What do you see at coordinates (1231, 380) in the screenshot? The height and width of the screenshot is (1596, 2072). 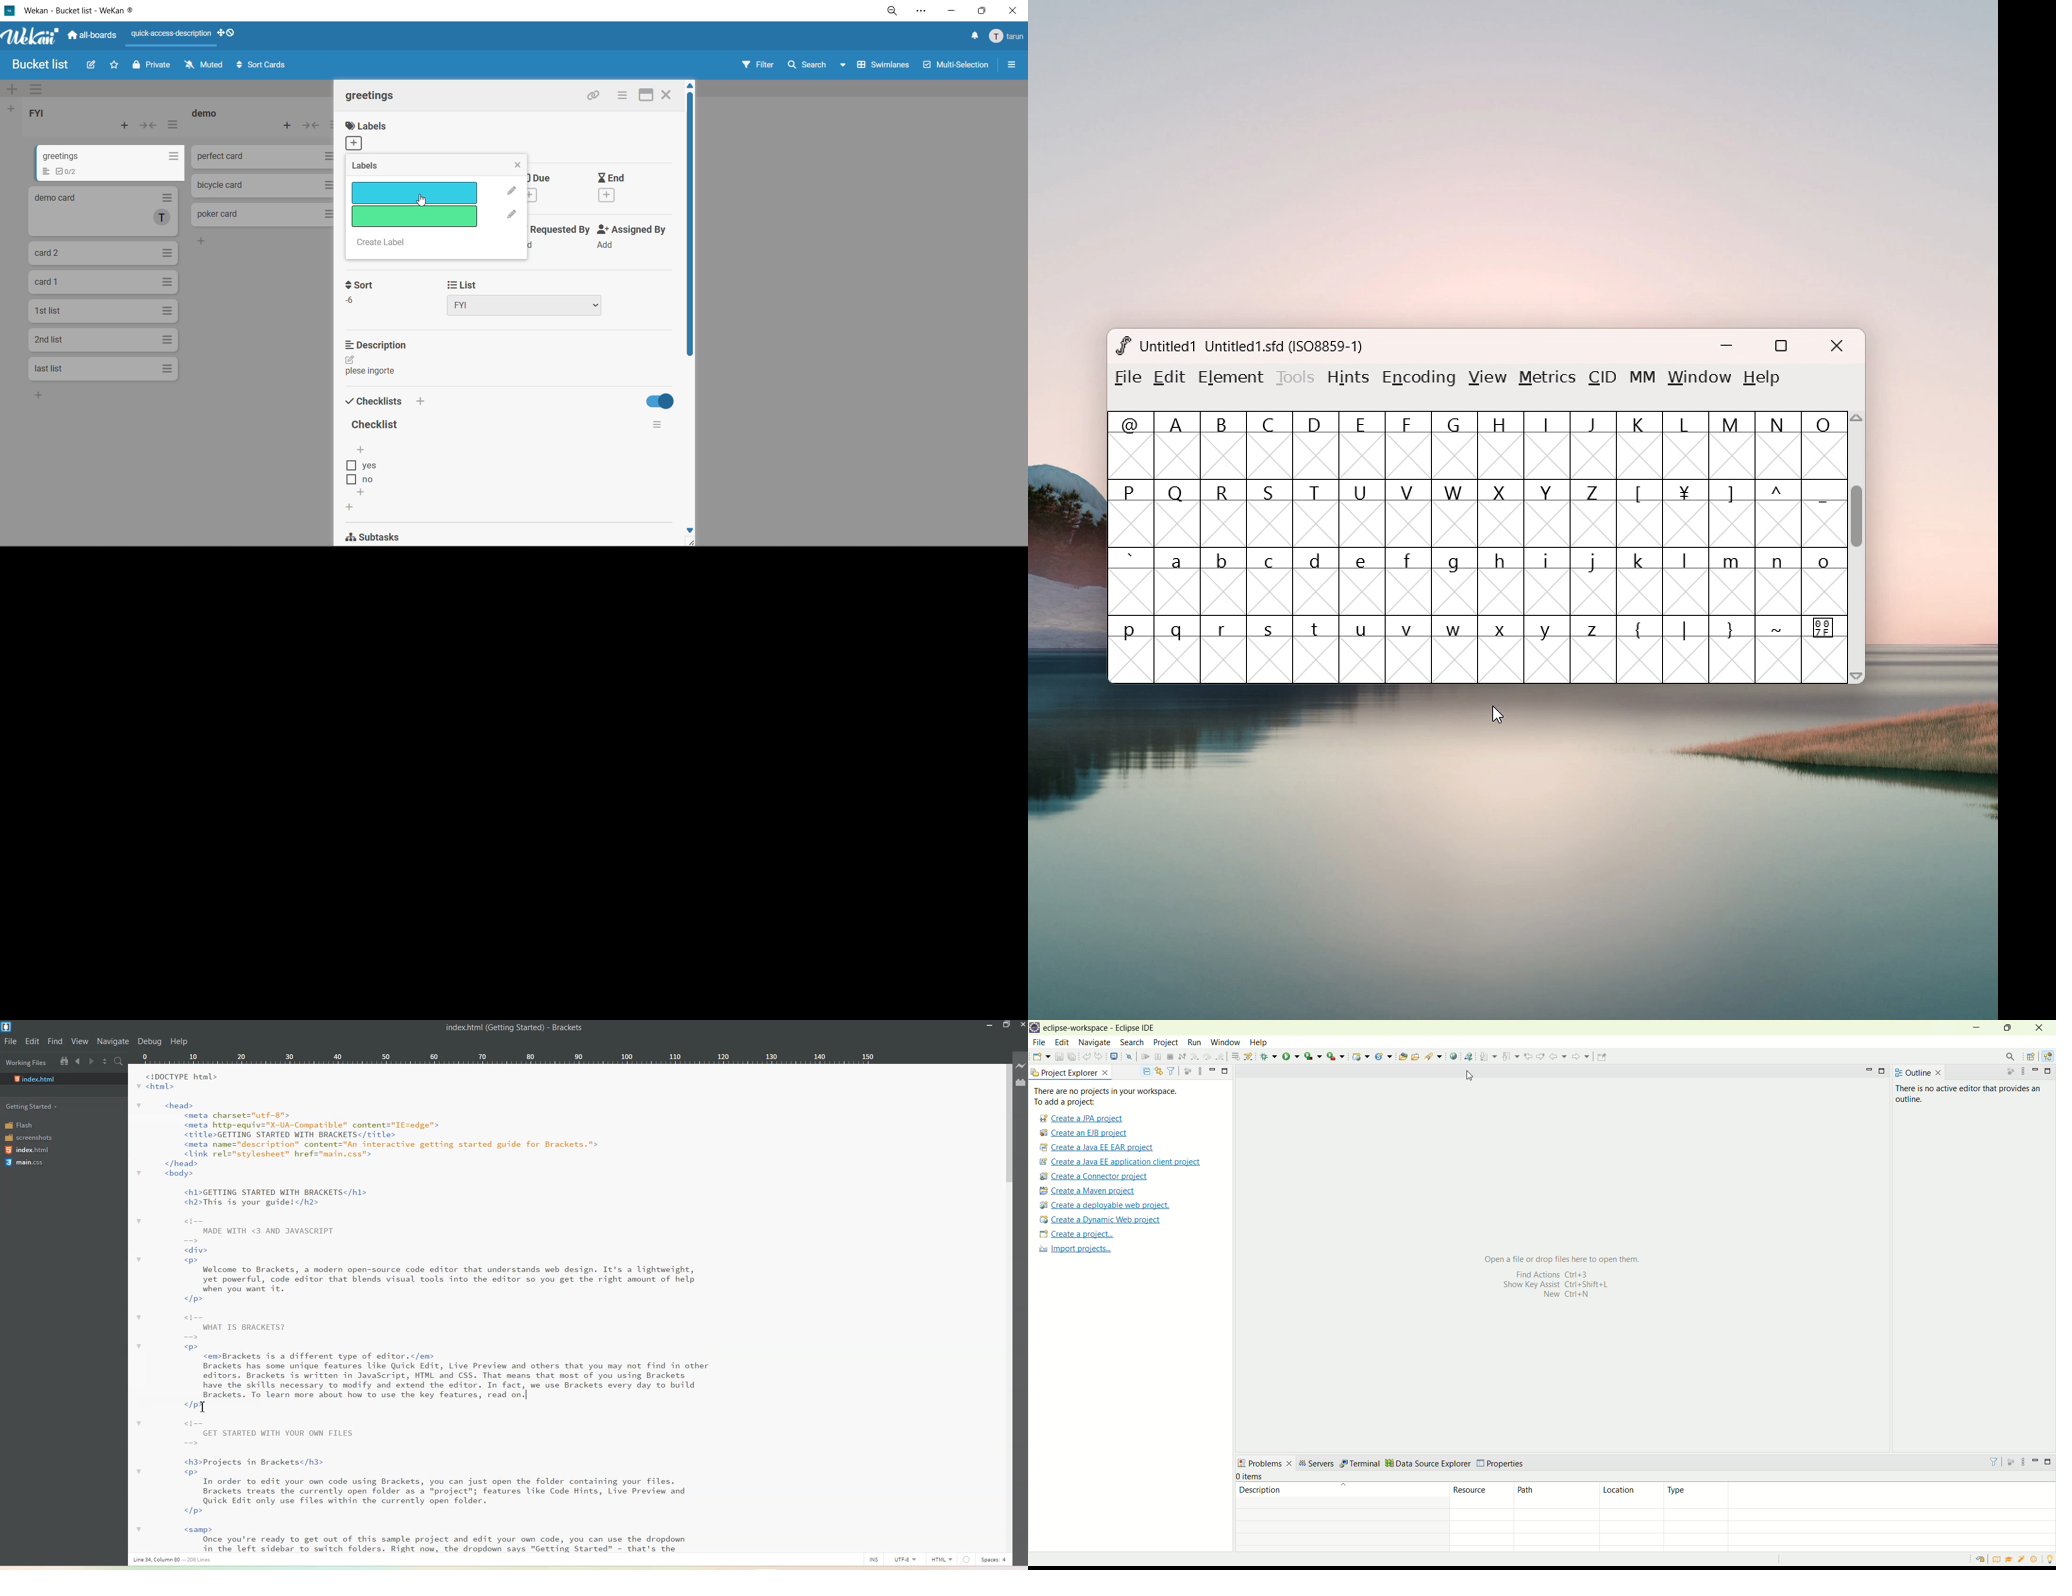 I see `element` at bounding box center [1231, 380].